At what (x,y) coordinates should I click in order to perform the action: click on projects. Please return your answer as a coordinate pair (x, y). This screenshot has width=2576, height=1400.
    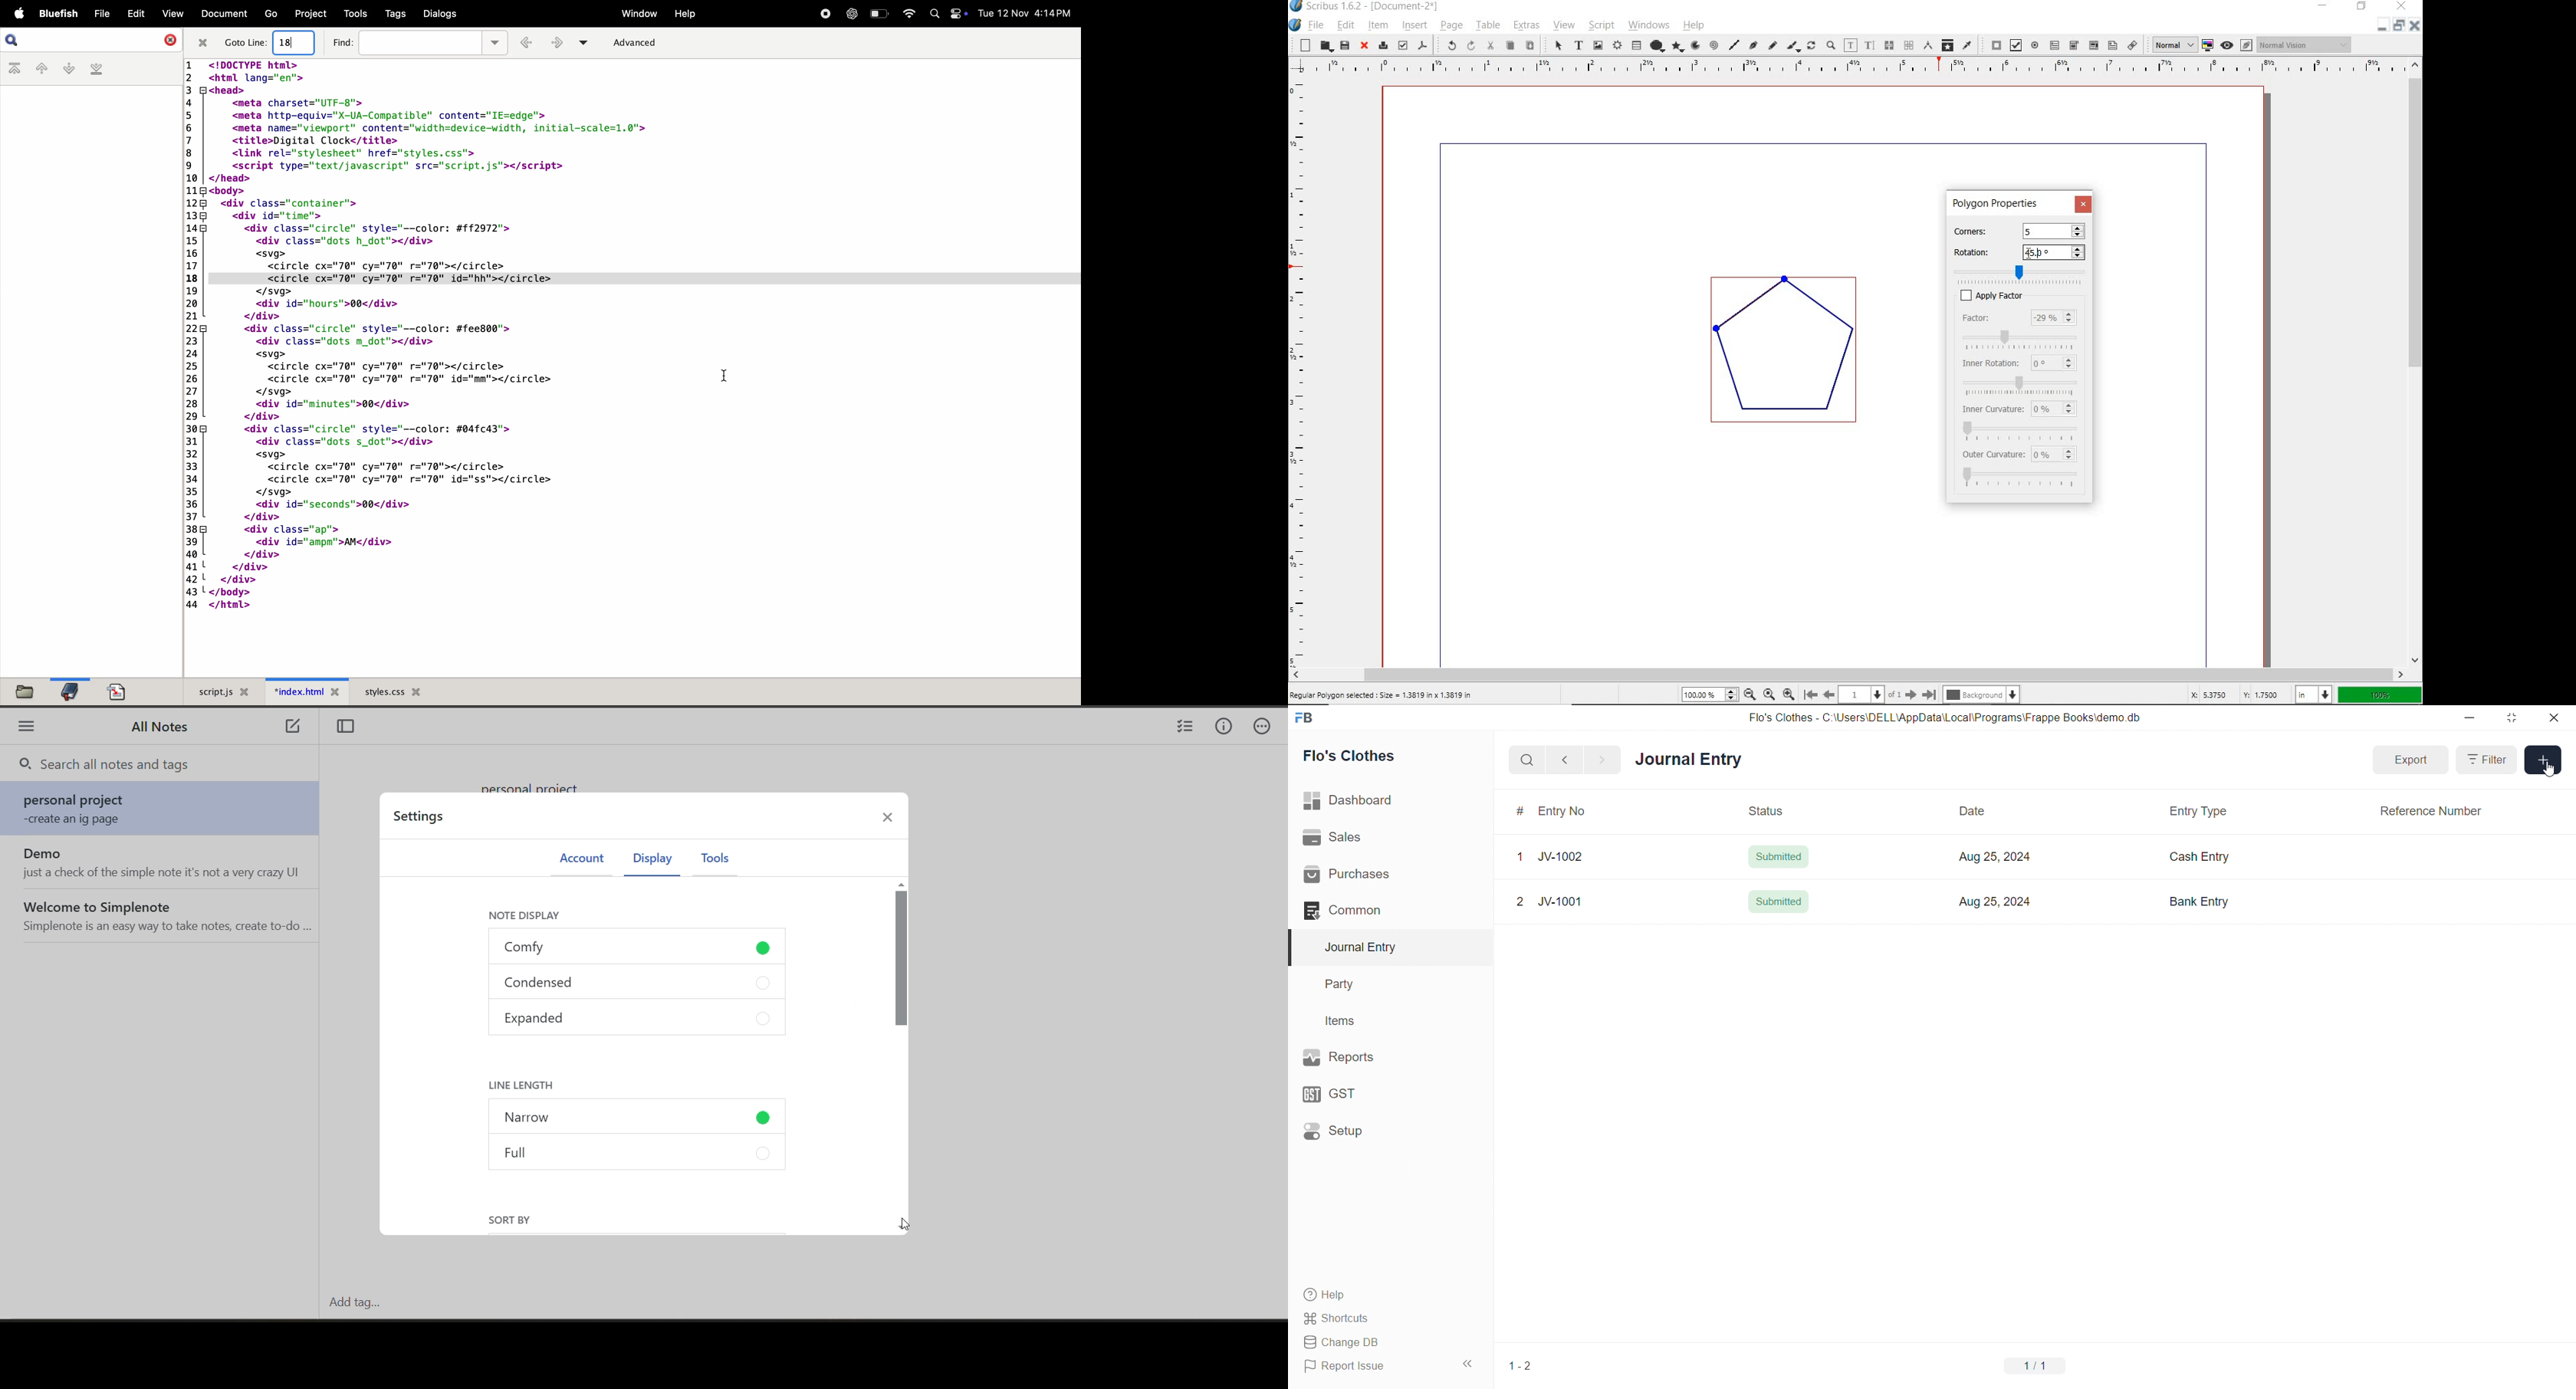
    Looking at the image, I should click on (309, 13).